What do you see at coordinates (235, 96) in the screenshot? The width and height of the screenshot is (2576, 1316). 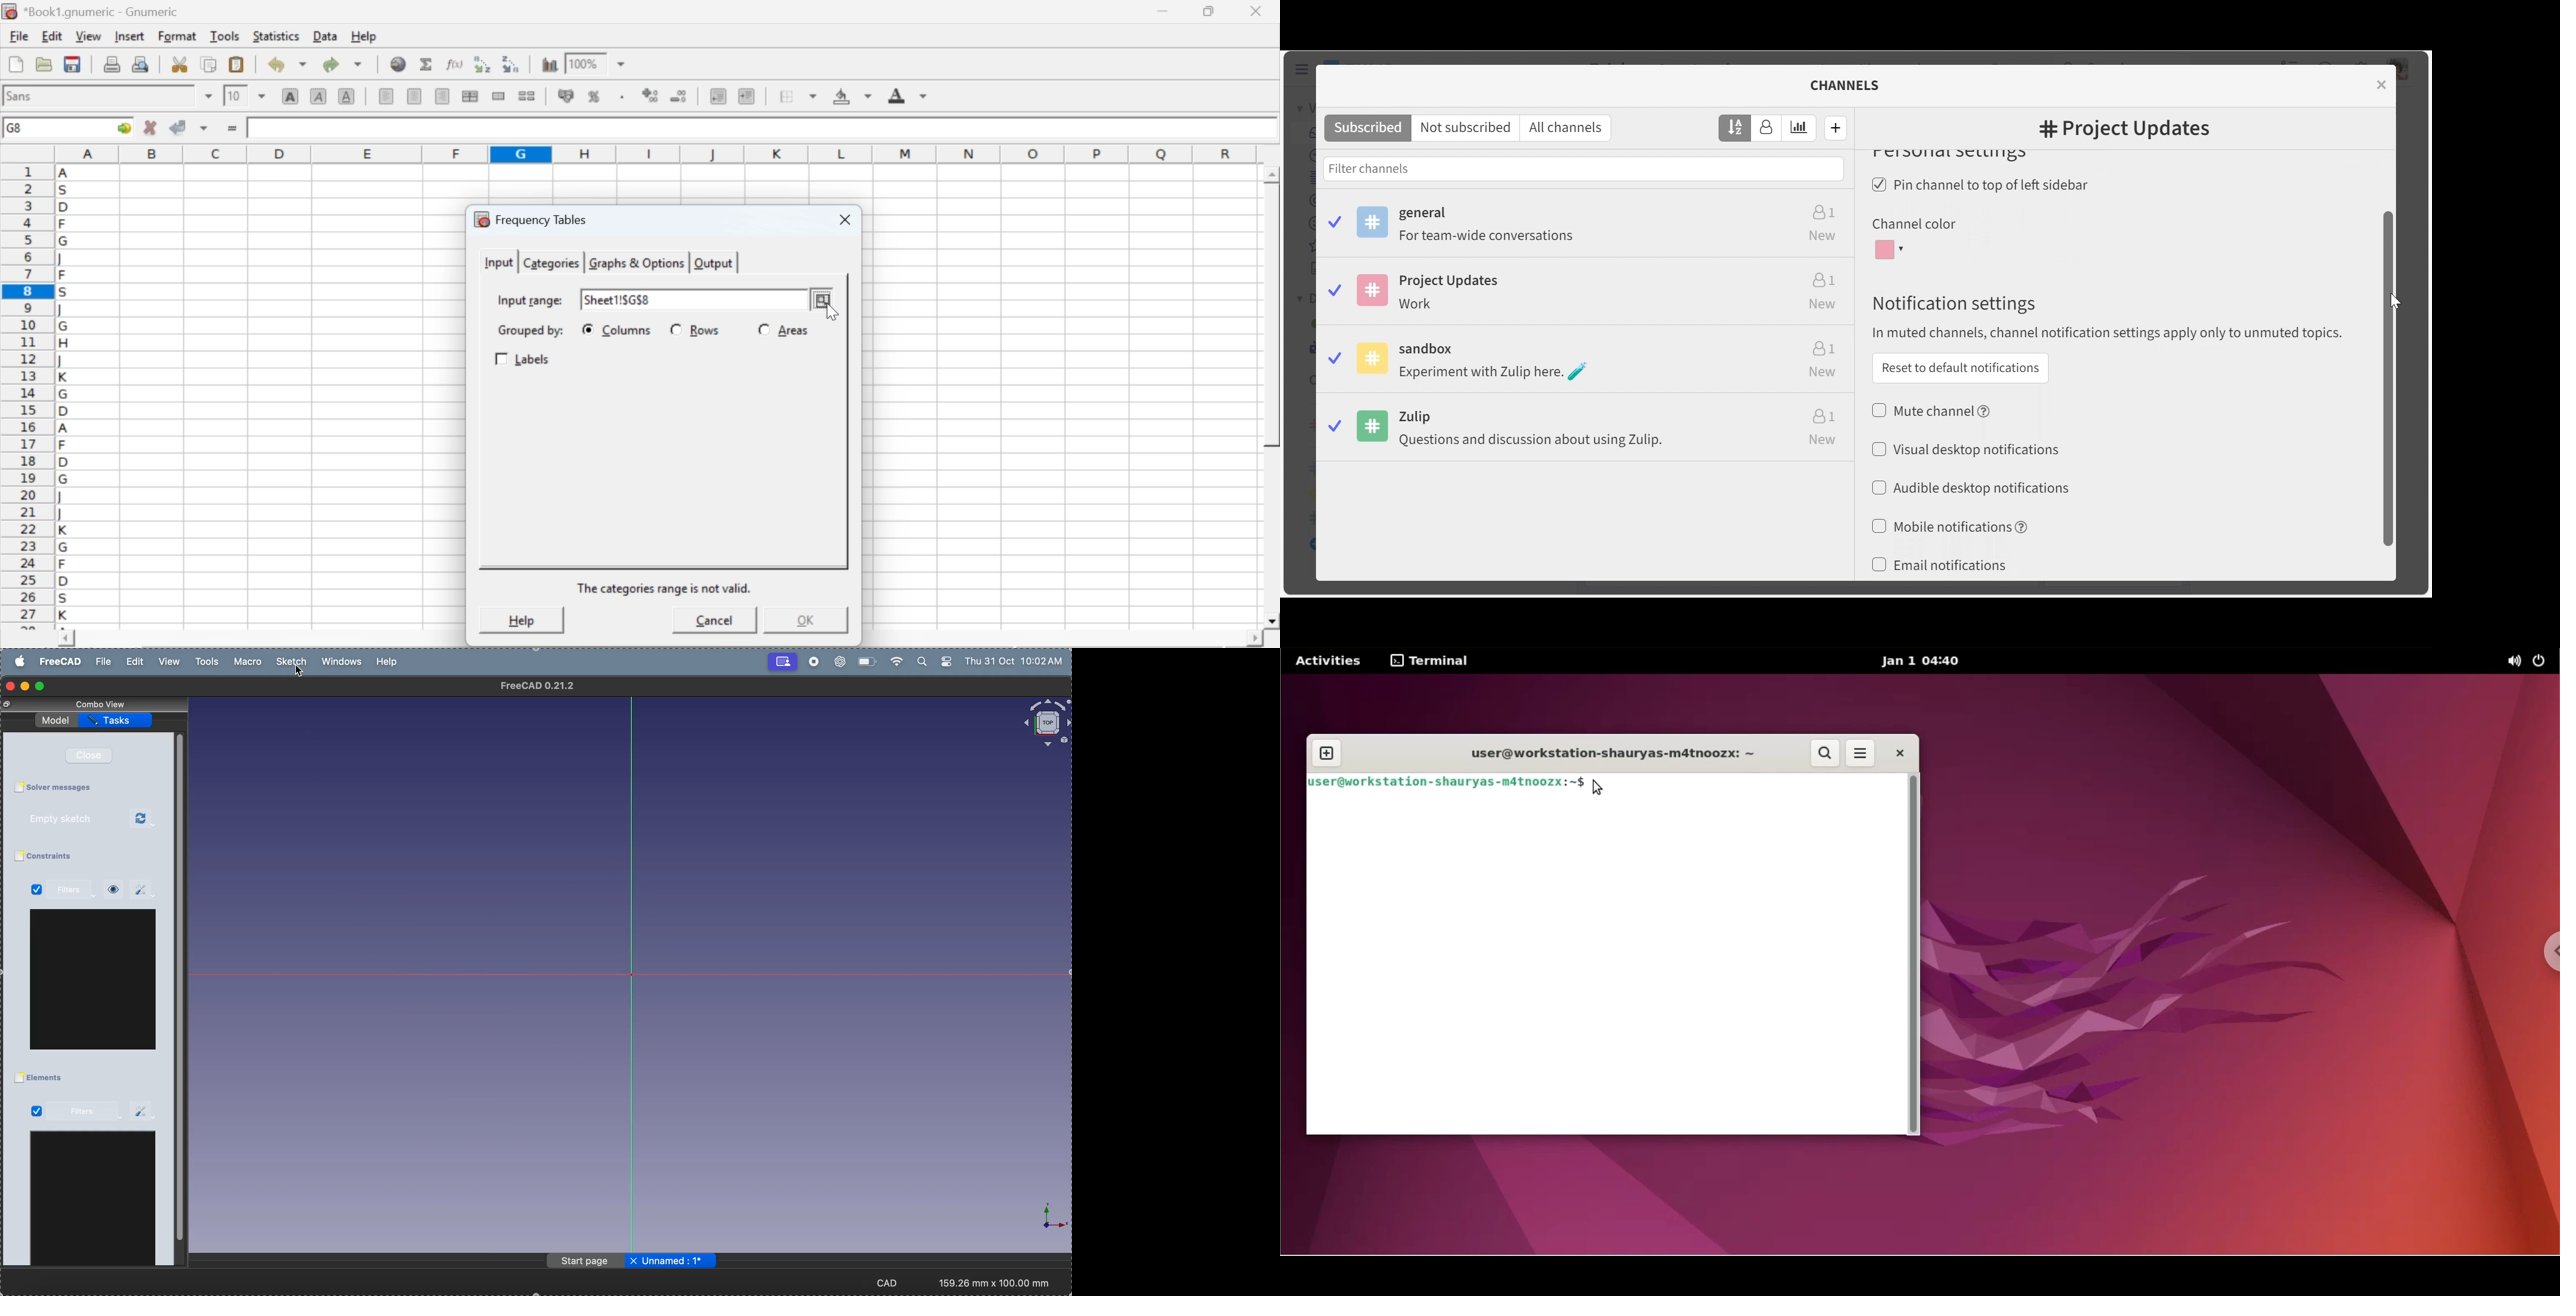 I see `10` at bounding box center [235, 96].